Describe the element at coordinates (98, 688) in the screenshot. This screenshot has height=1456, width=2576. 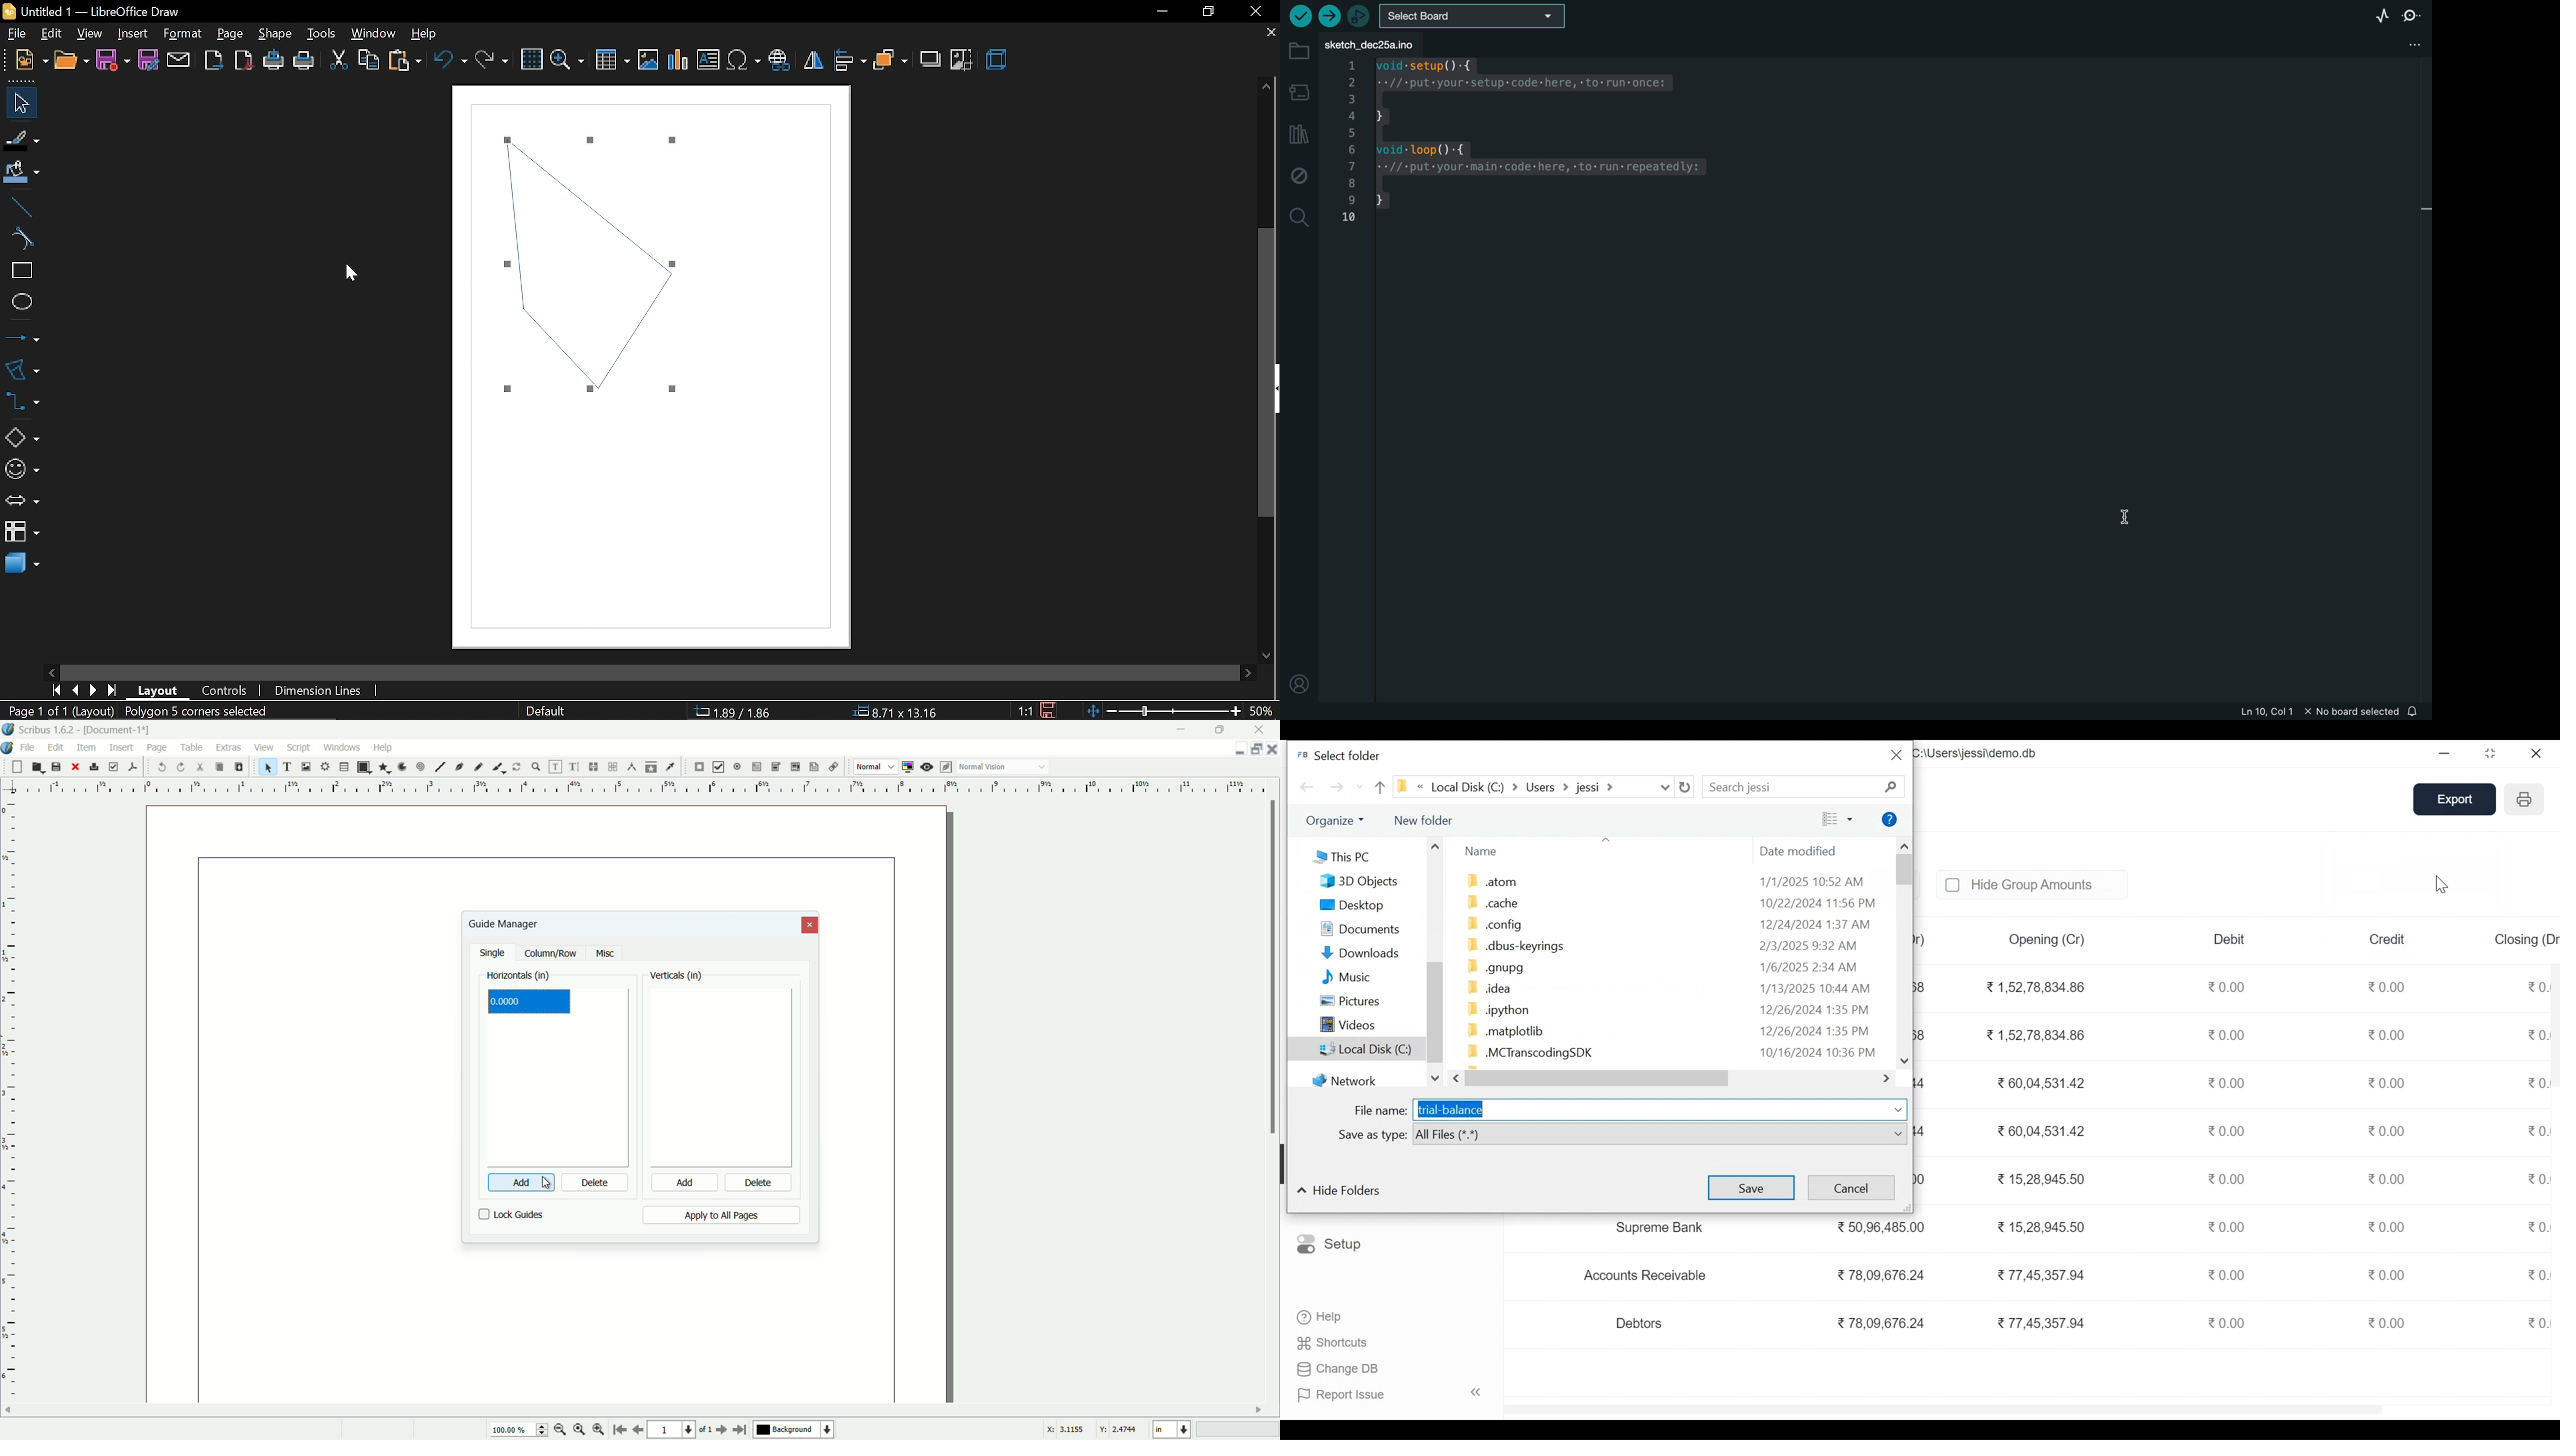
I see `next page` at that location.